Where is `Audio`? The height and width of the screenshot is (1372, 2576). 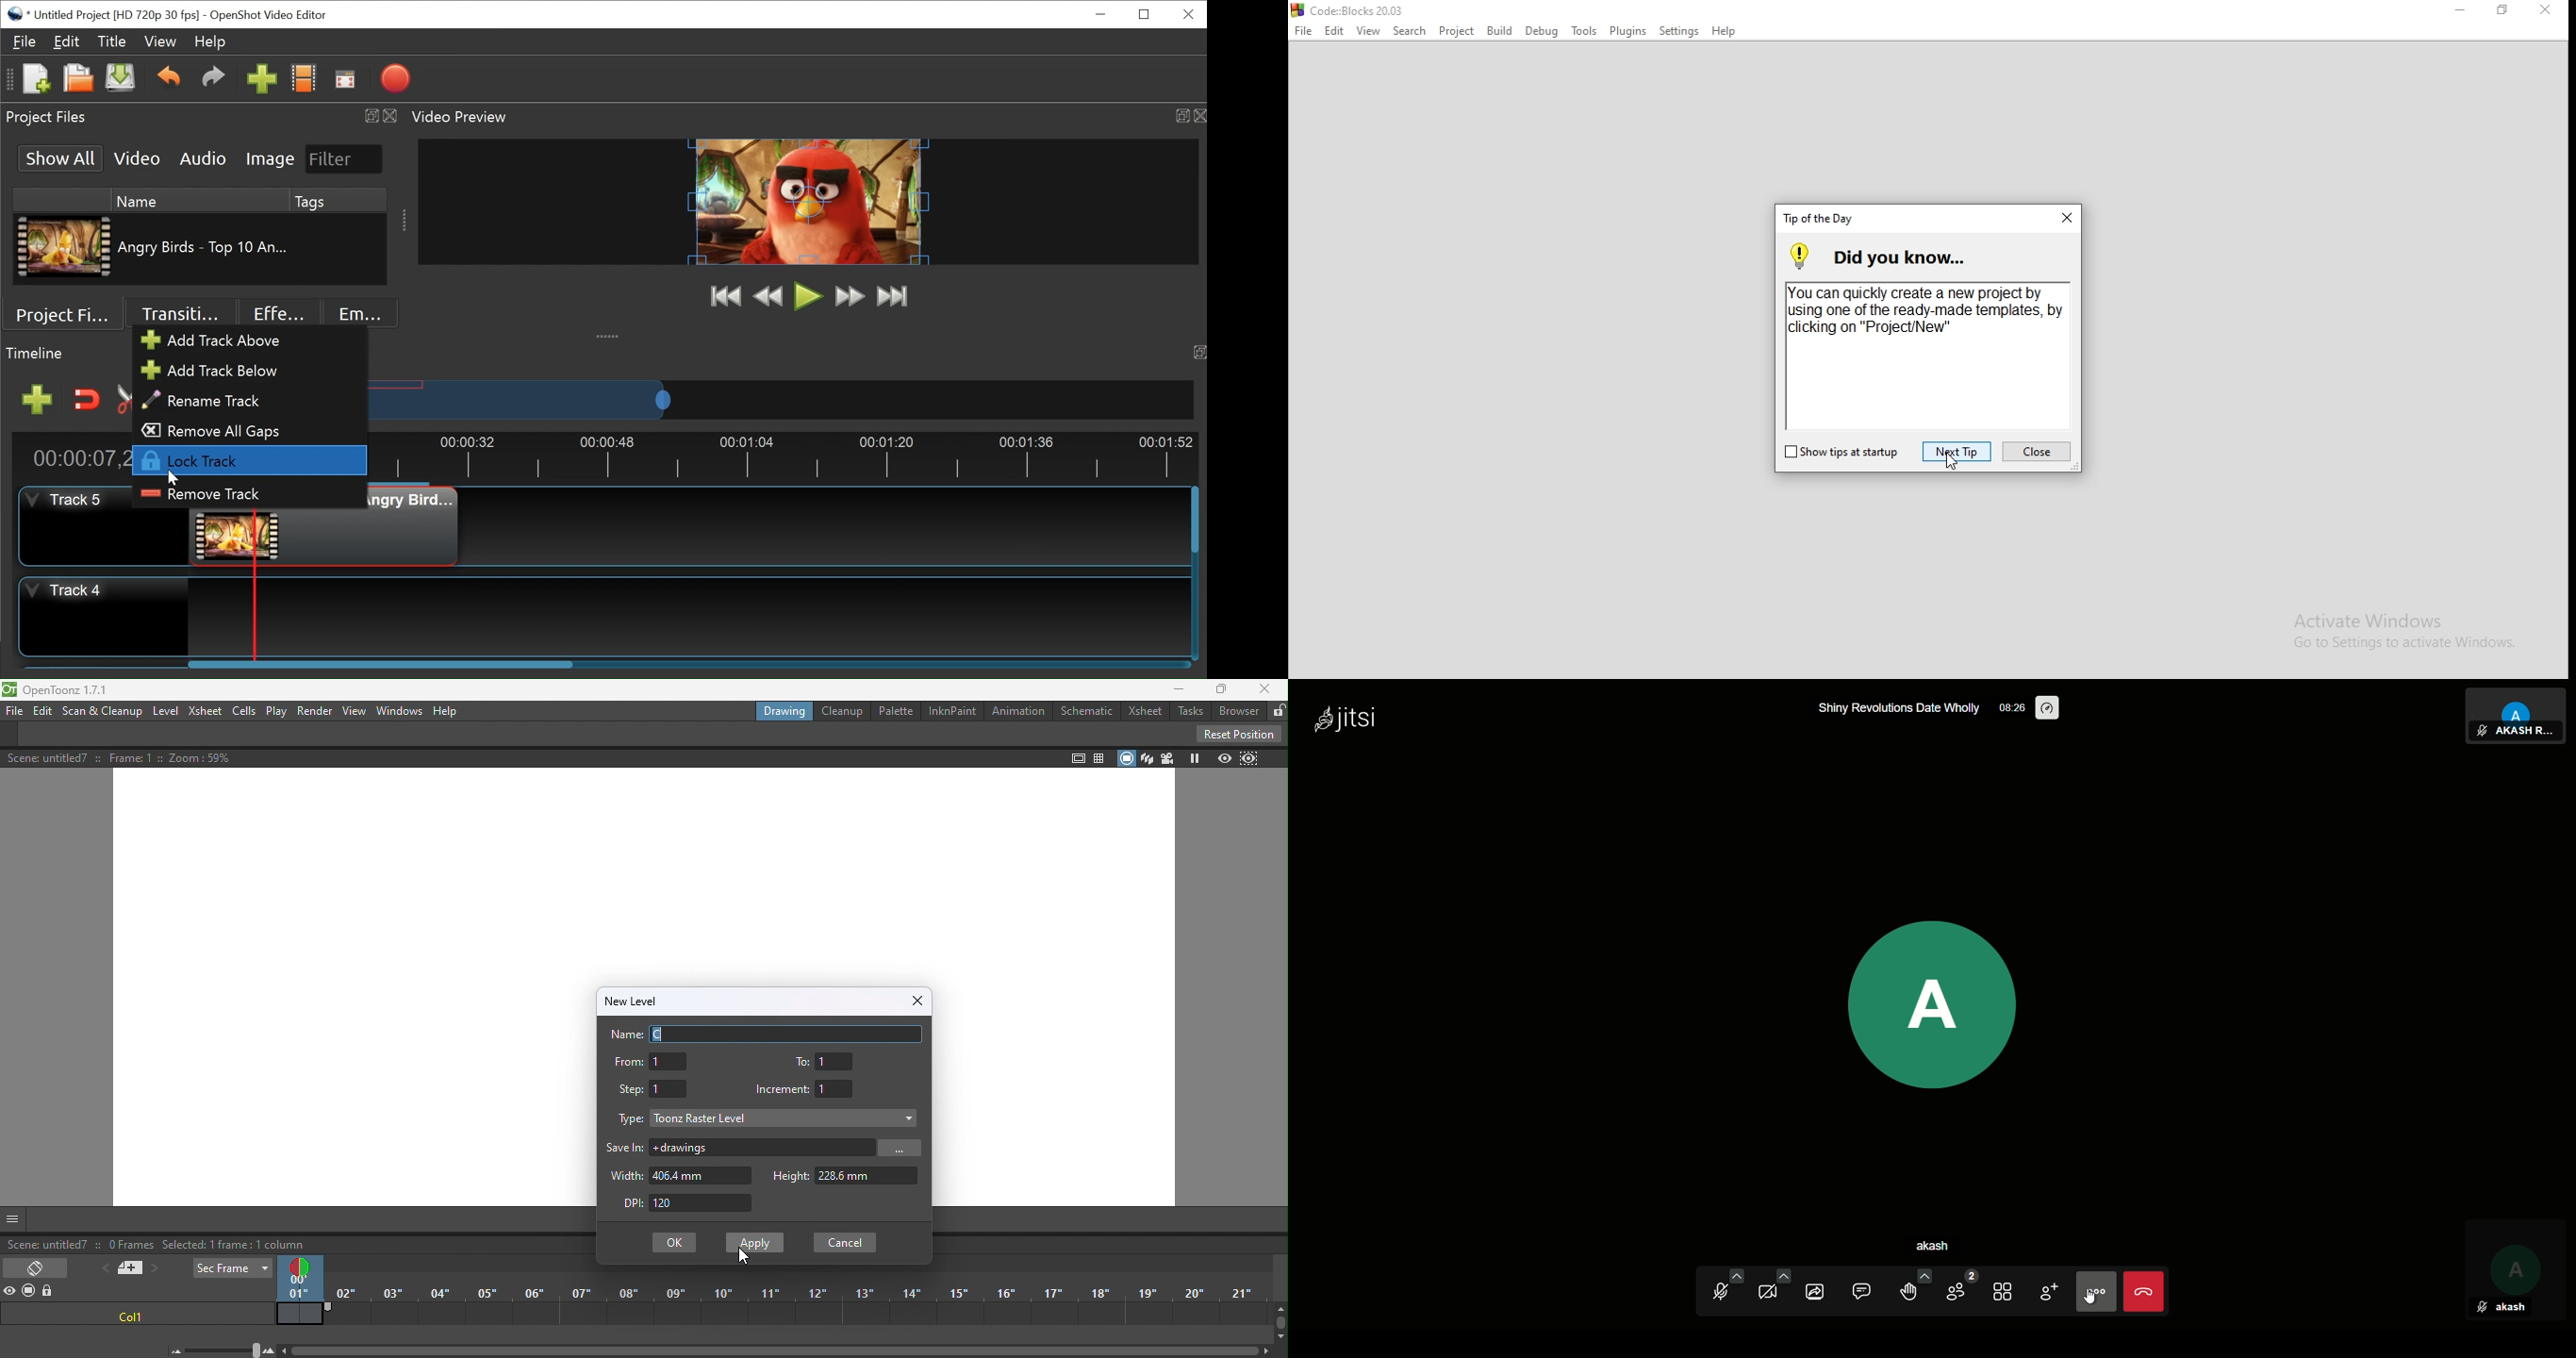
Audio is located at coordinates (204, 158).